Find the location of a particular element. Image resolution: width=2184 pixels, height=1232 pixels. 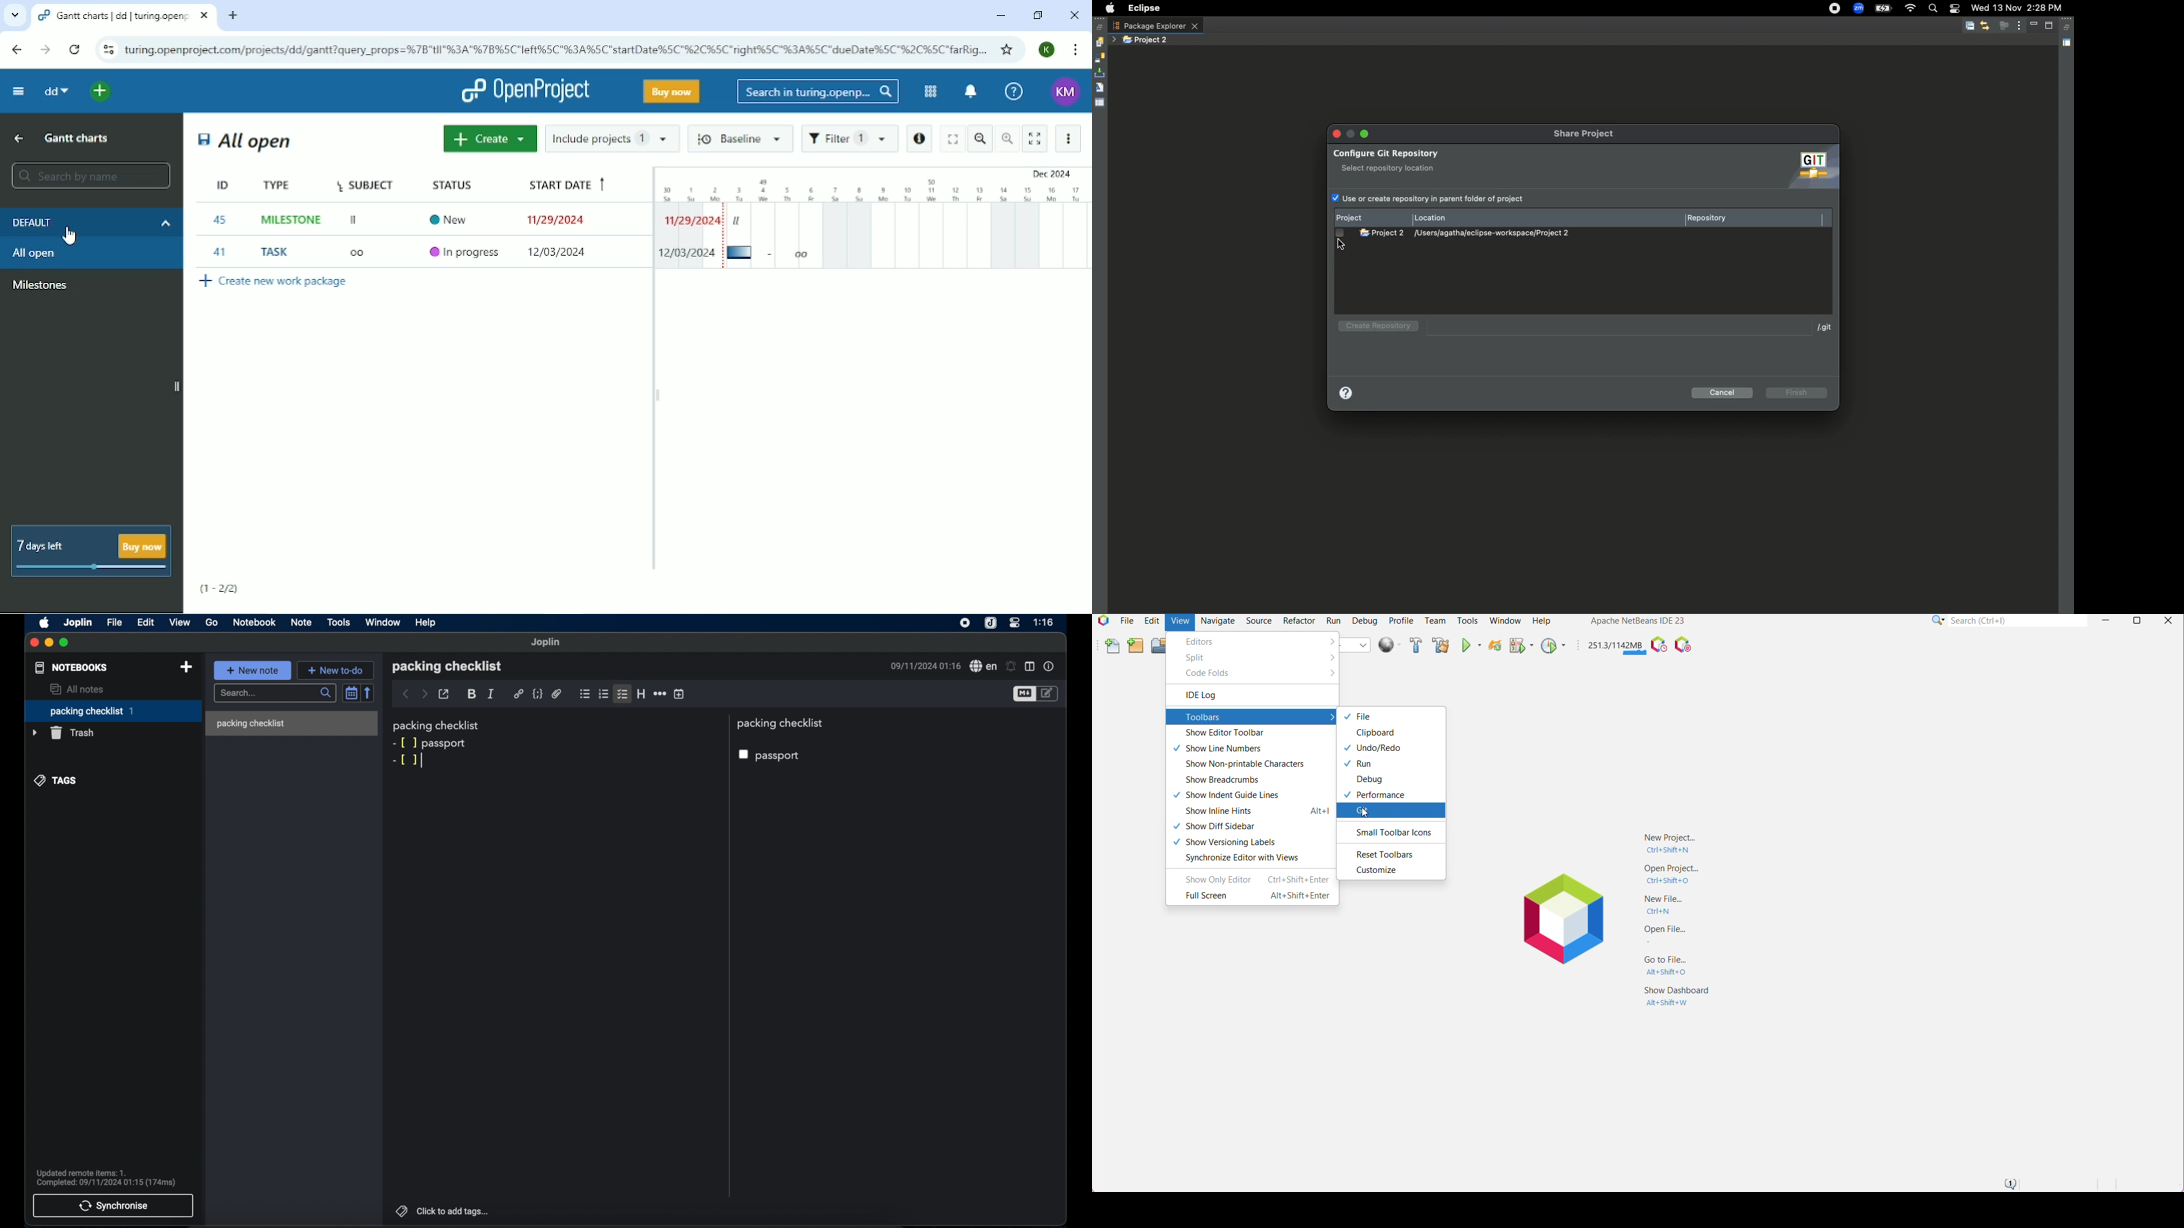

back is located at coordinates (406, 694).